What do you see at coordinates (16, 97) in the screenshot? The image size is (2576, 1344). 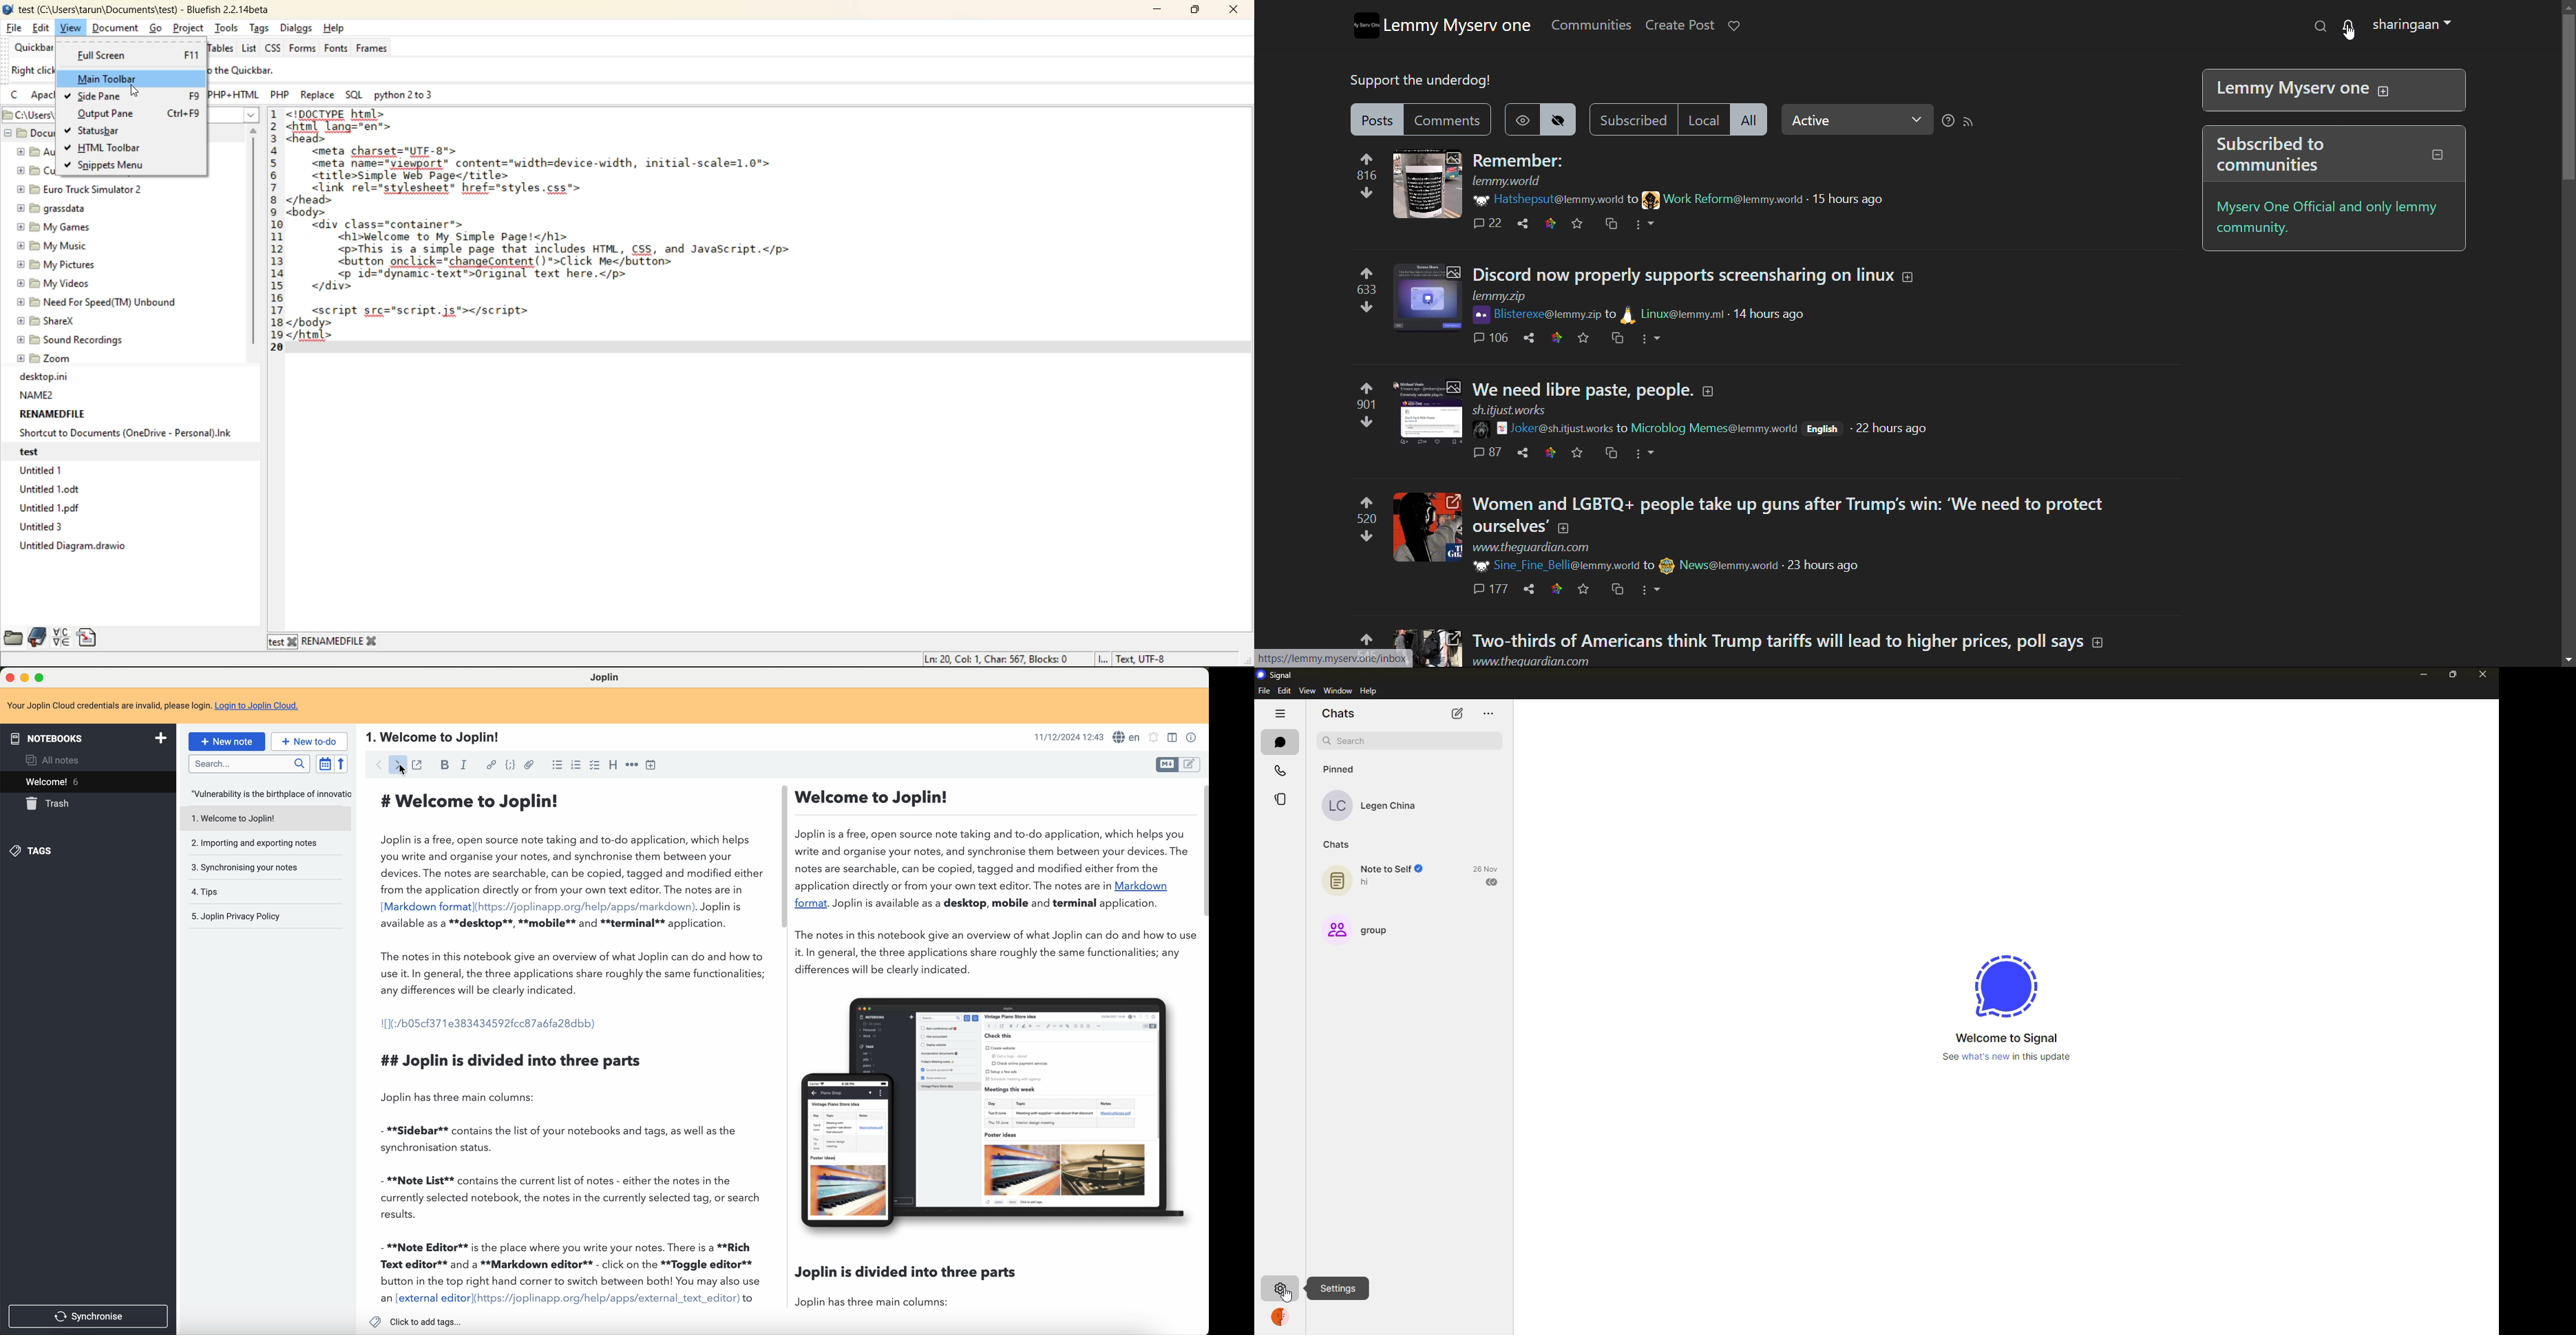 I see `c` at bounding box center [16, 97].